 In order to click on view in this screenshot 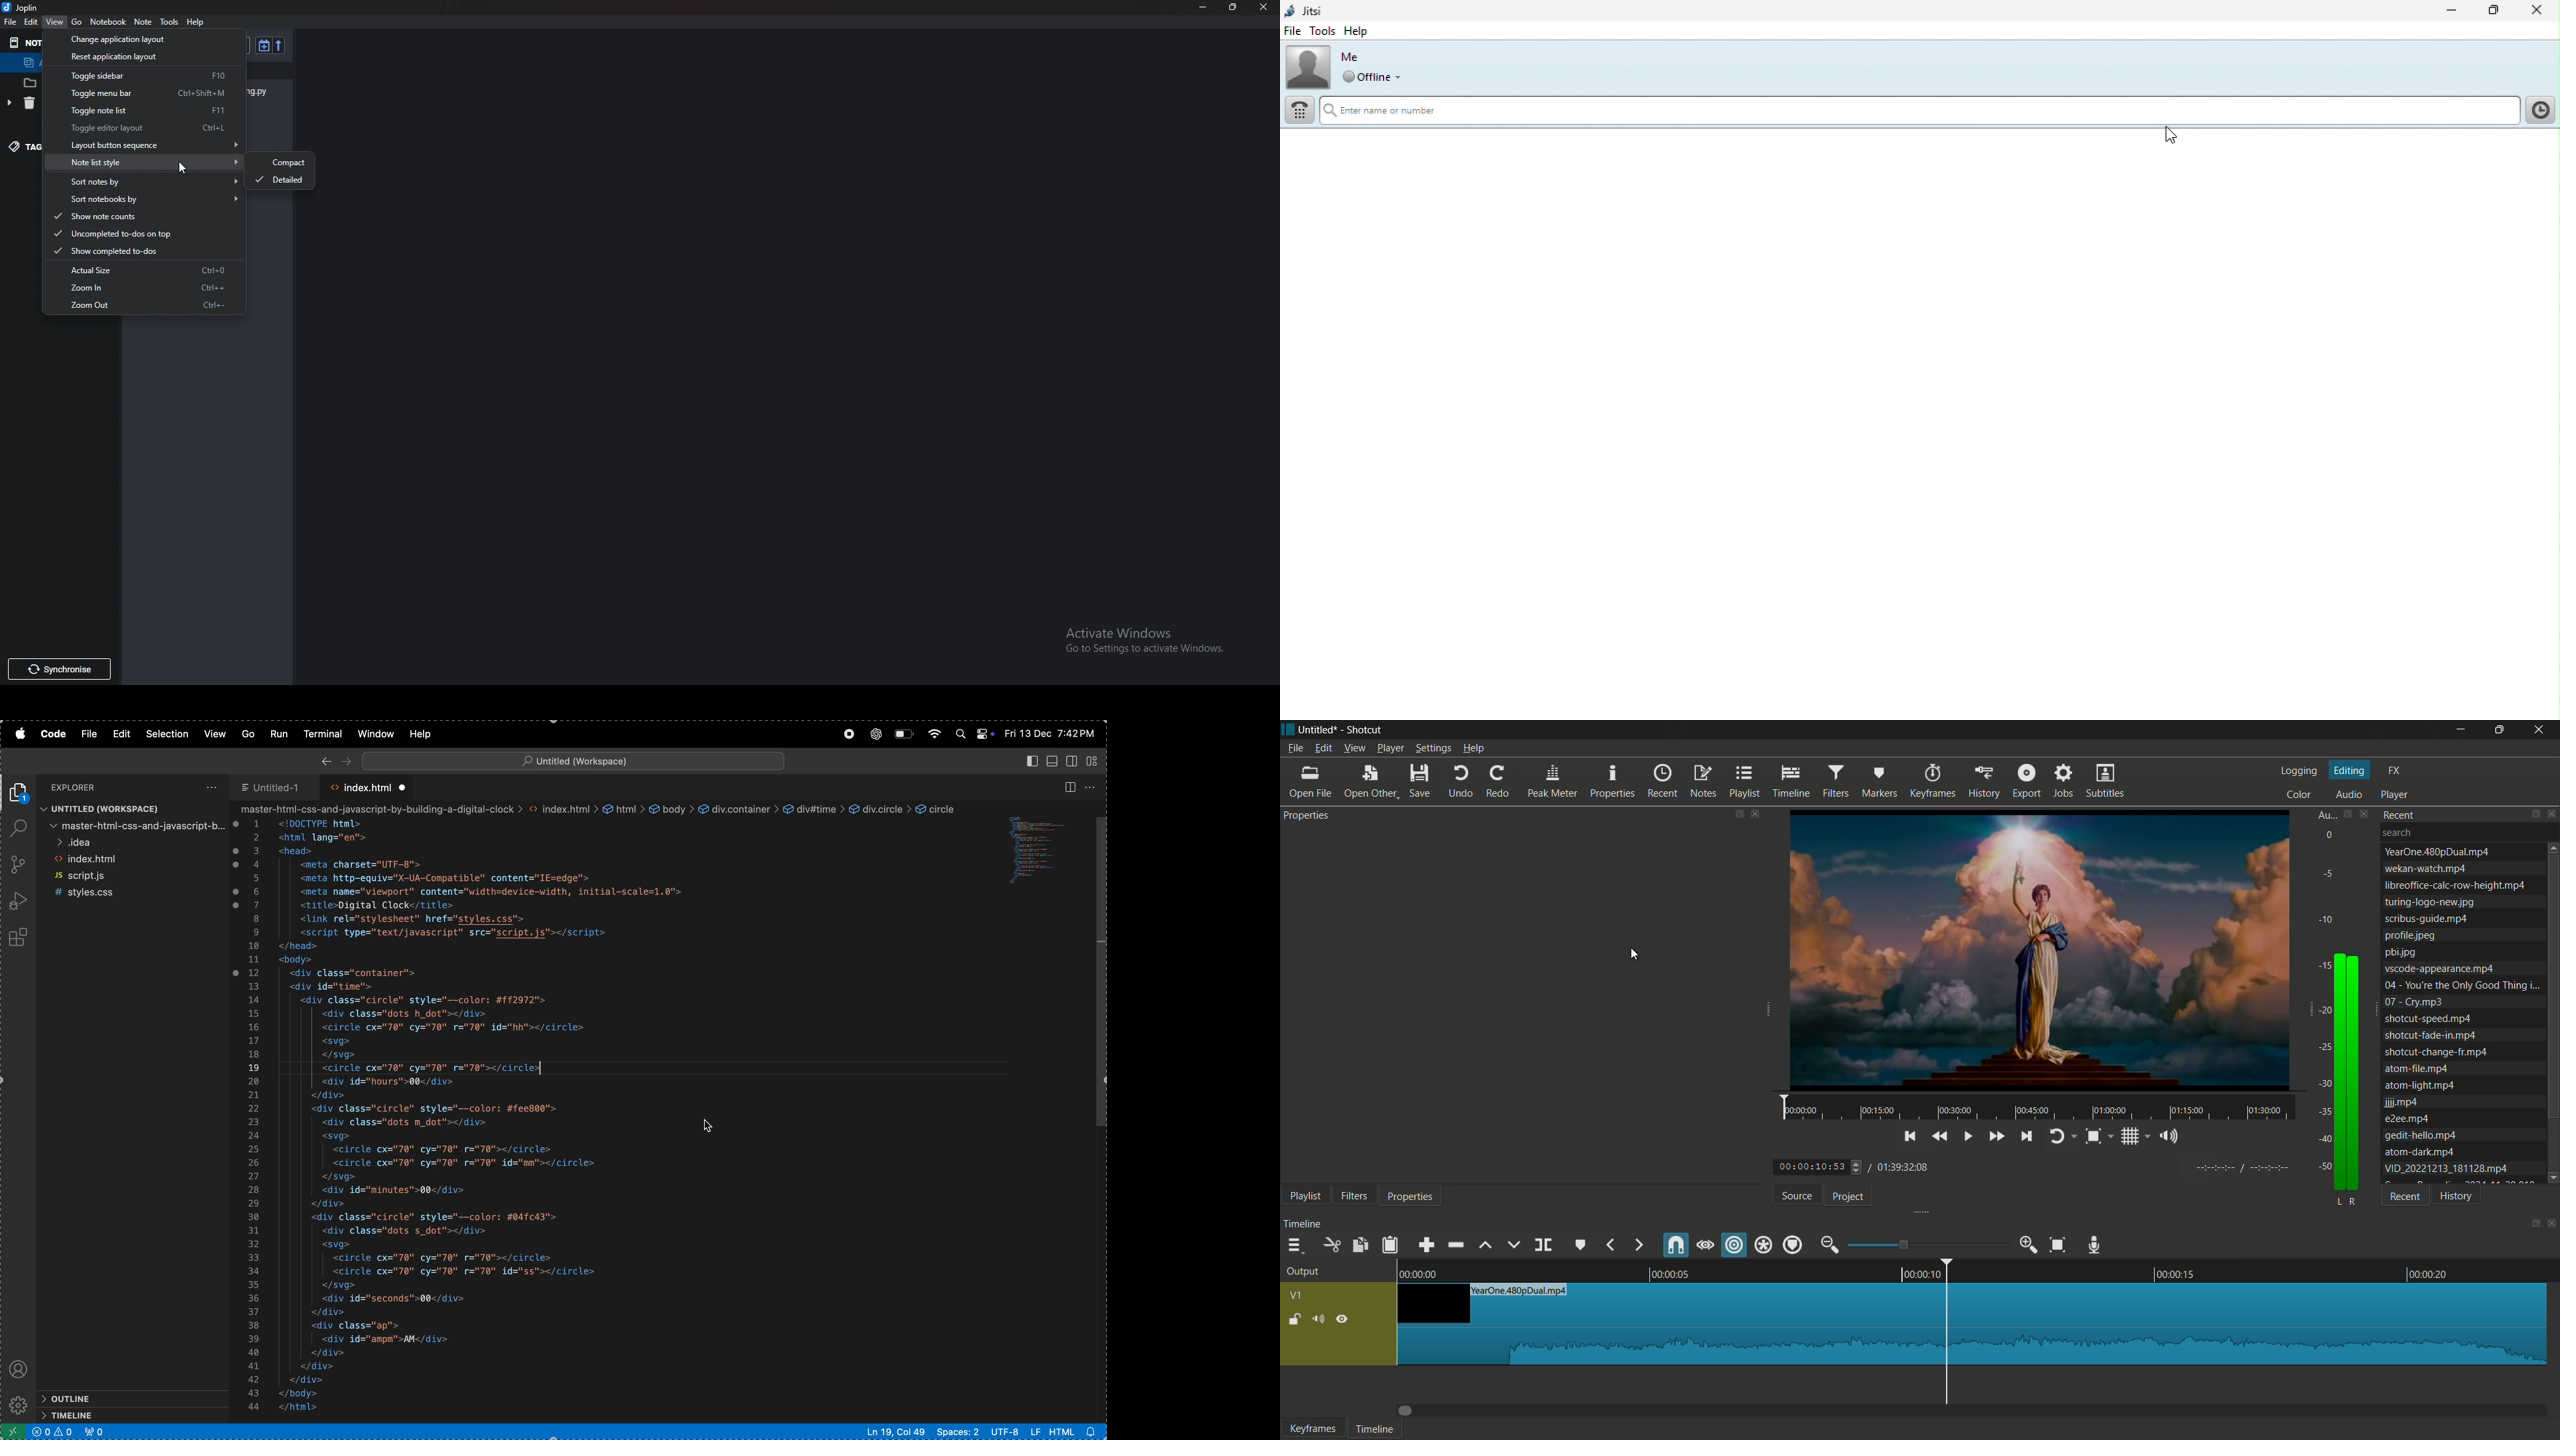, I will do `click(55, 23)`.